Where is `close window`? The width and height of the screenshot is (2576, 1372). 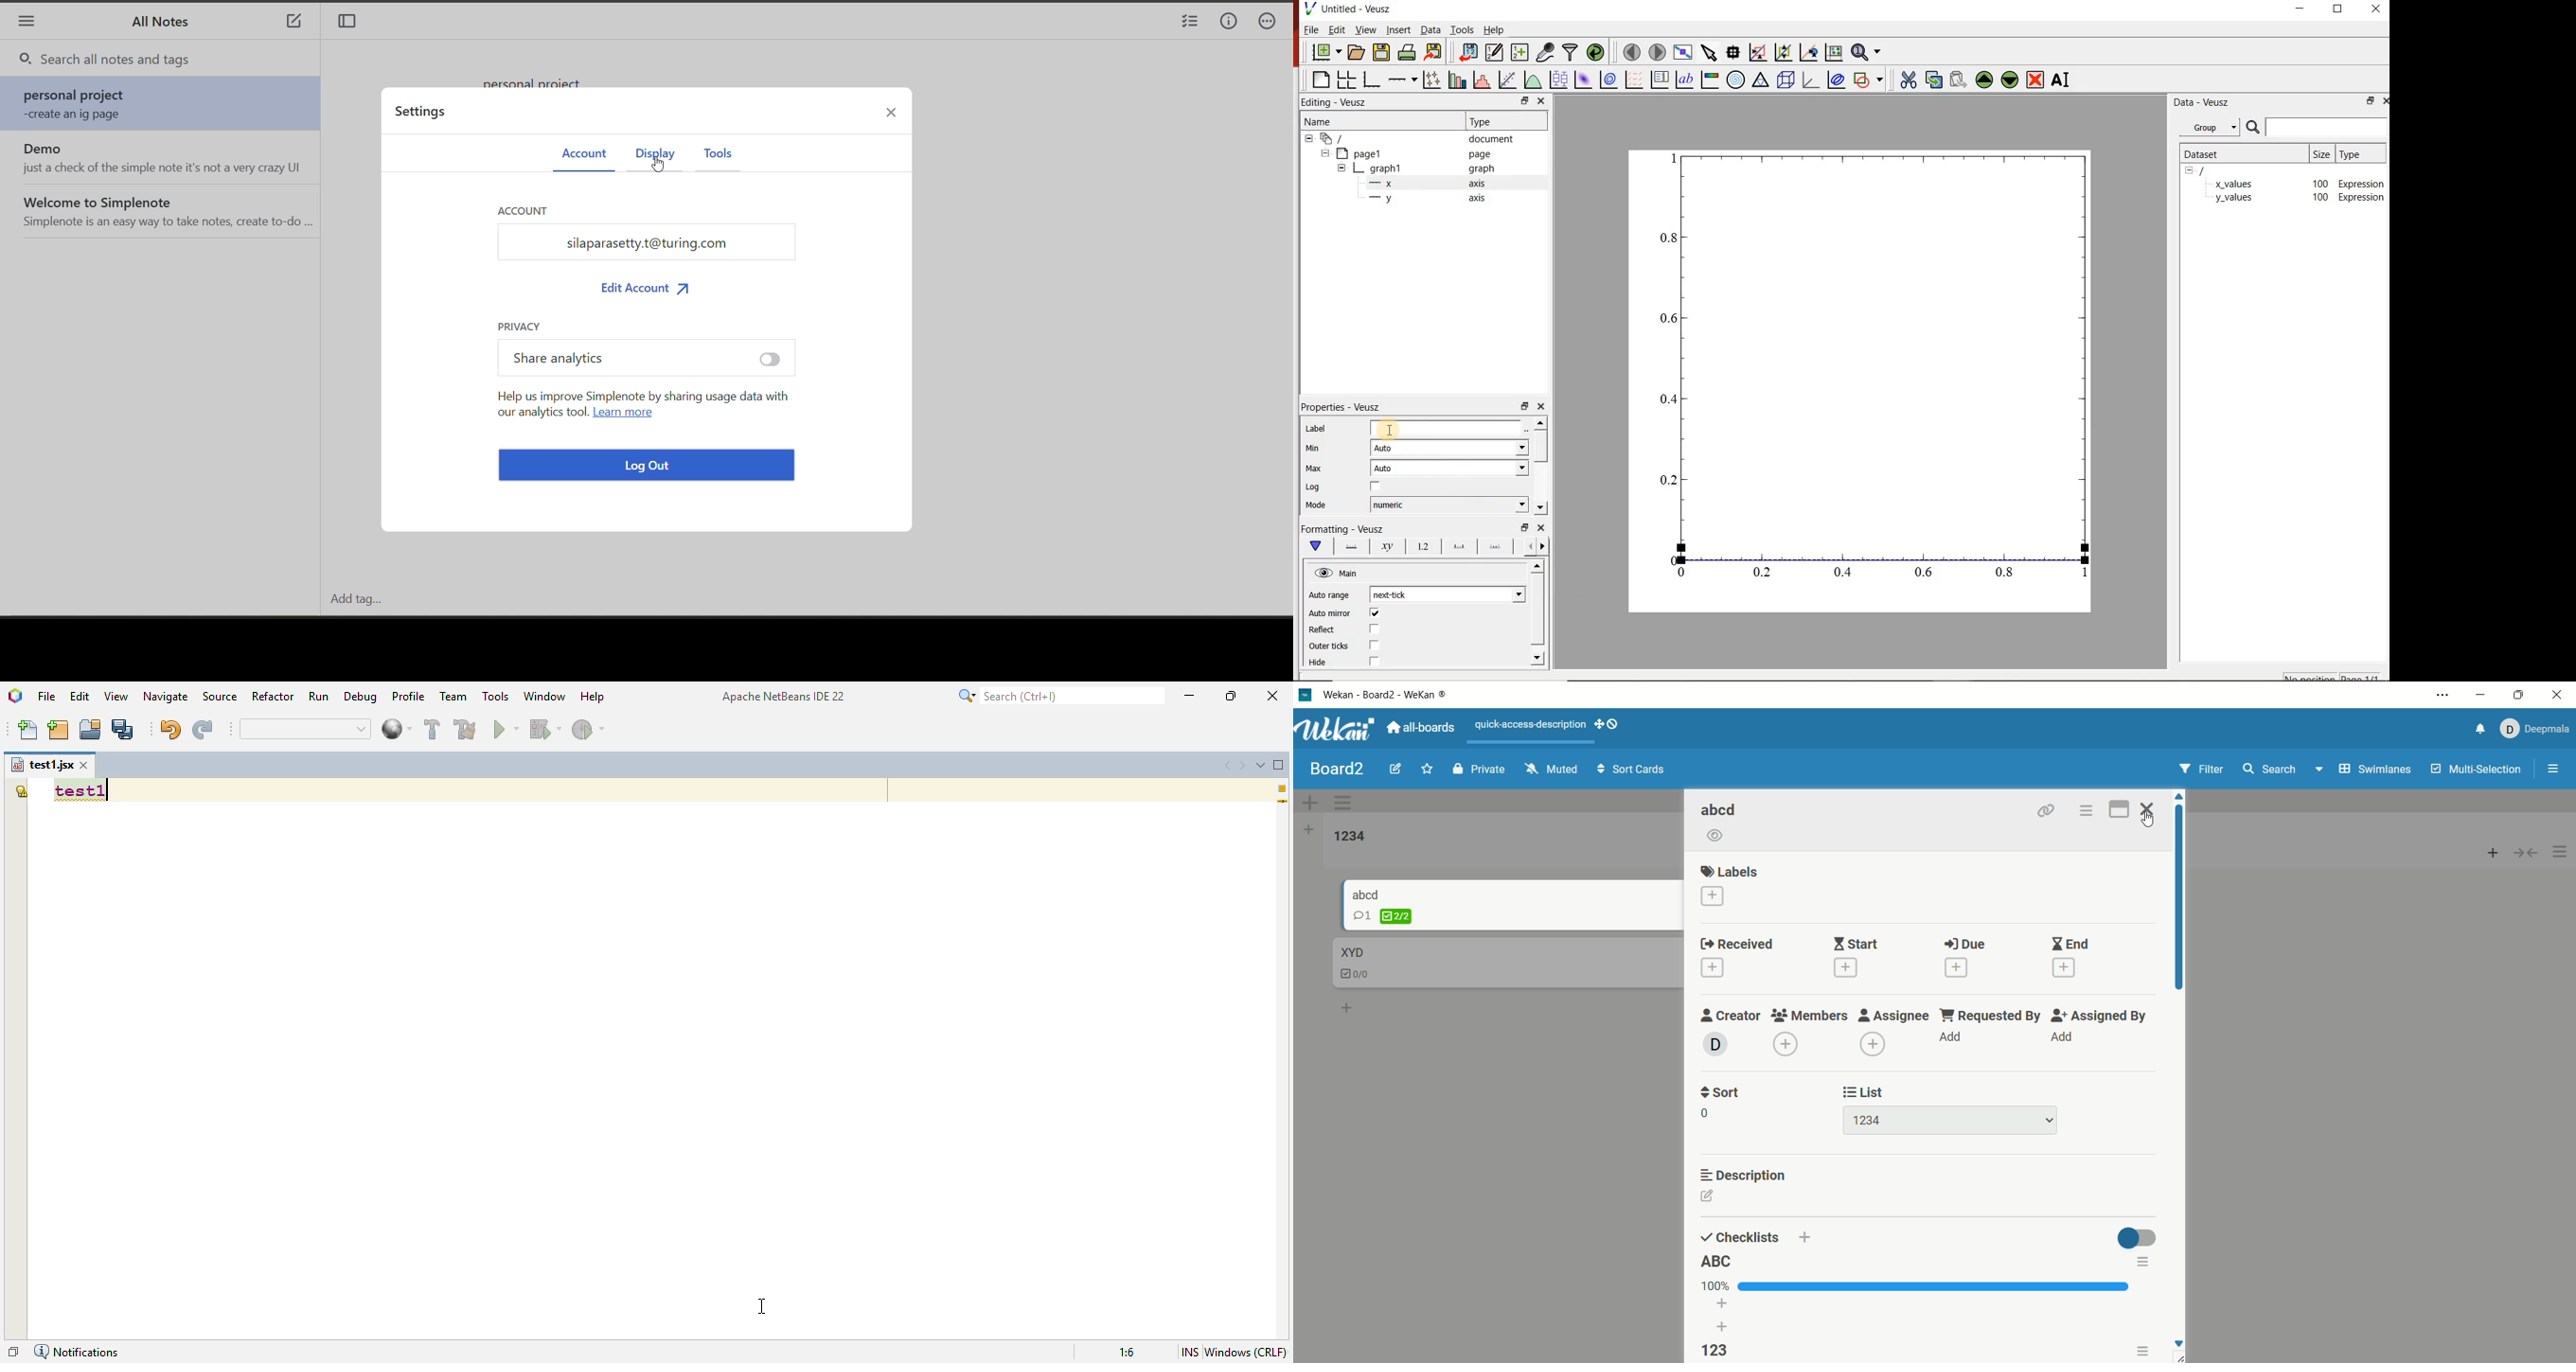
close window is located at coordinates (85, 765).